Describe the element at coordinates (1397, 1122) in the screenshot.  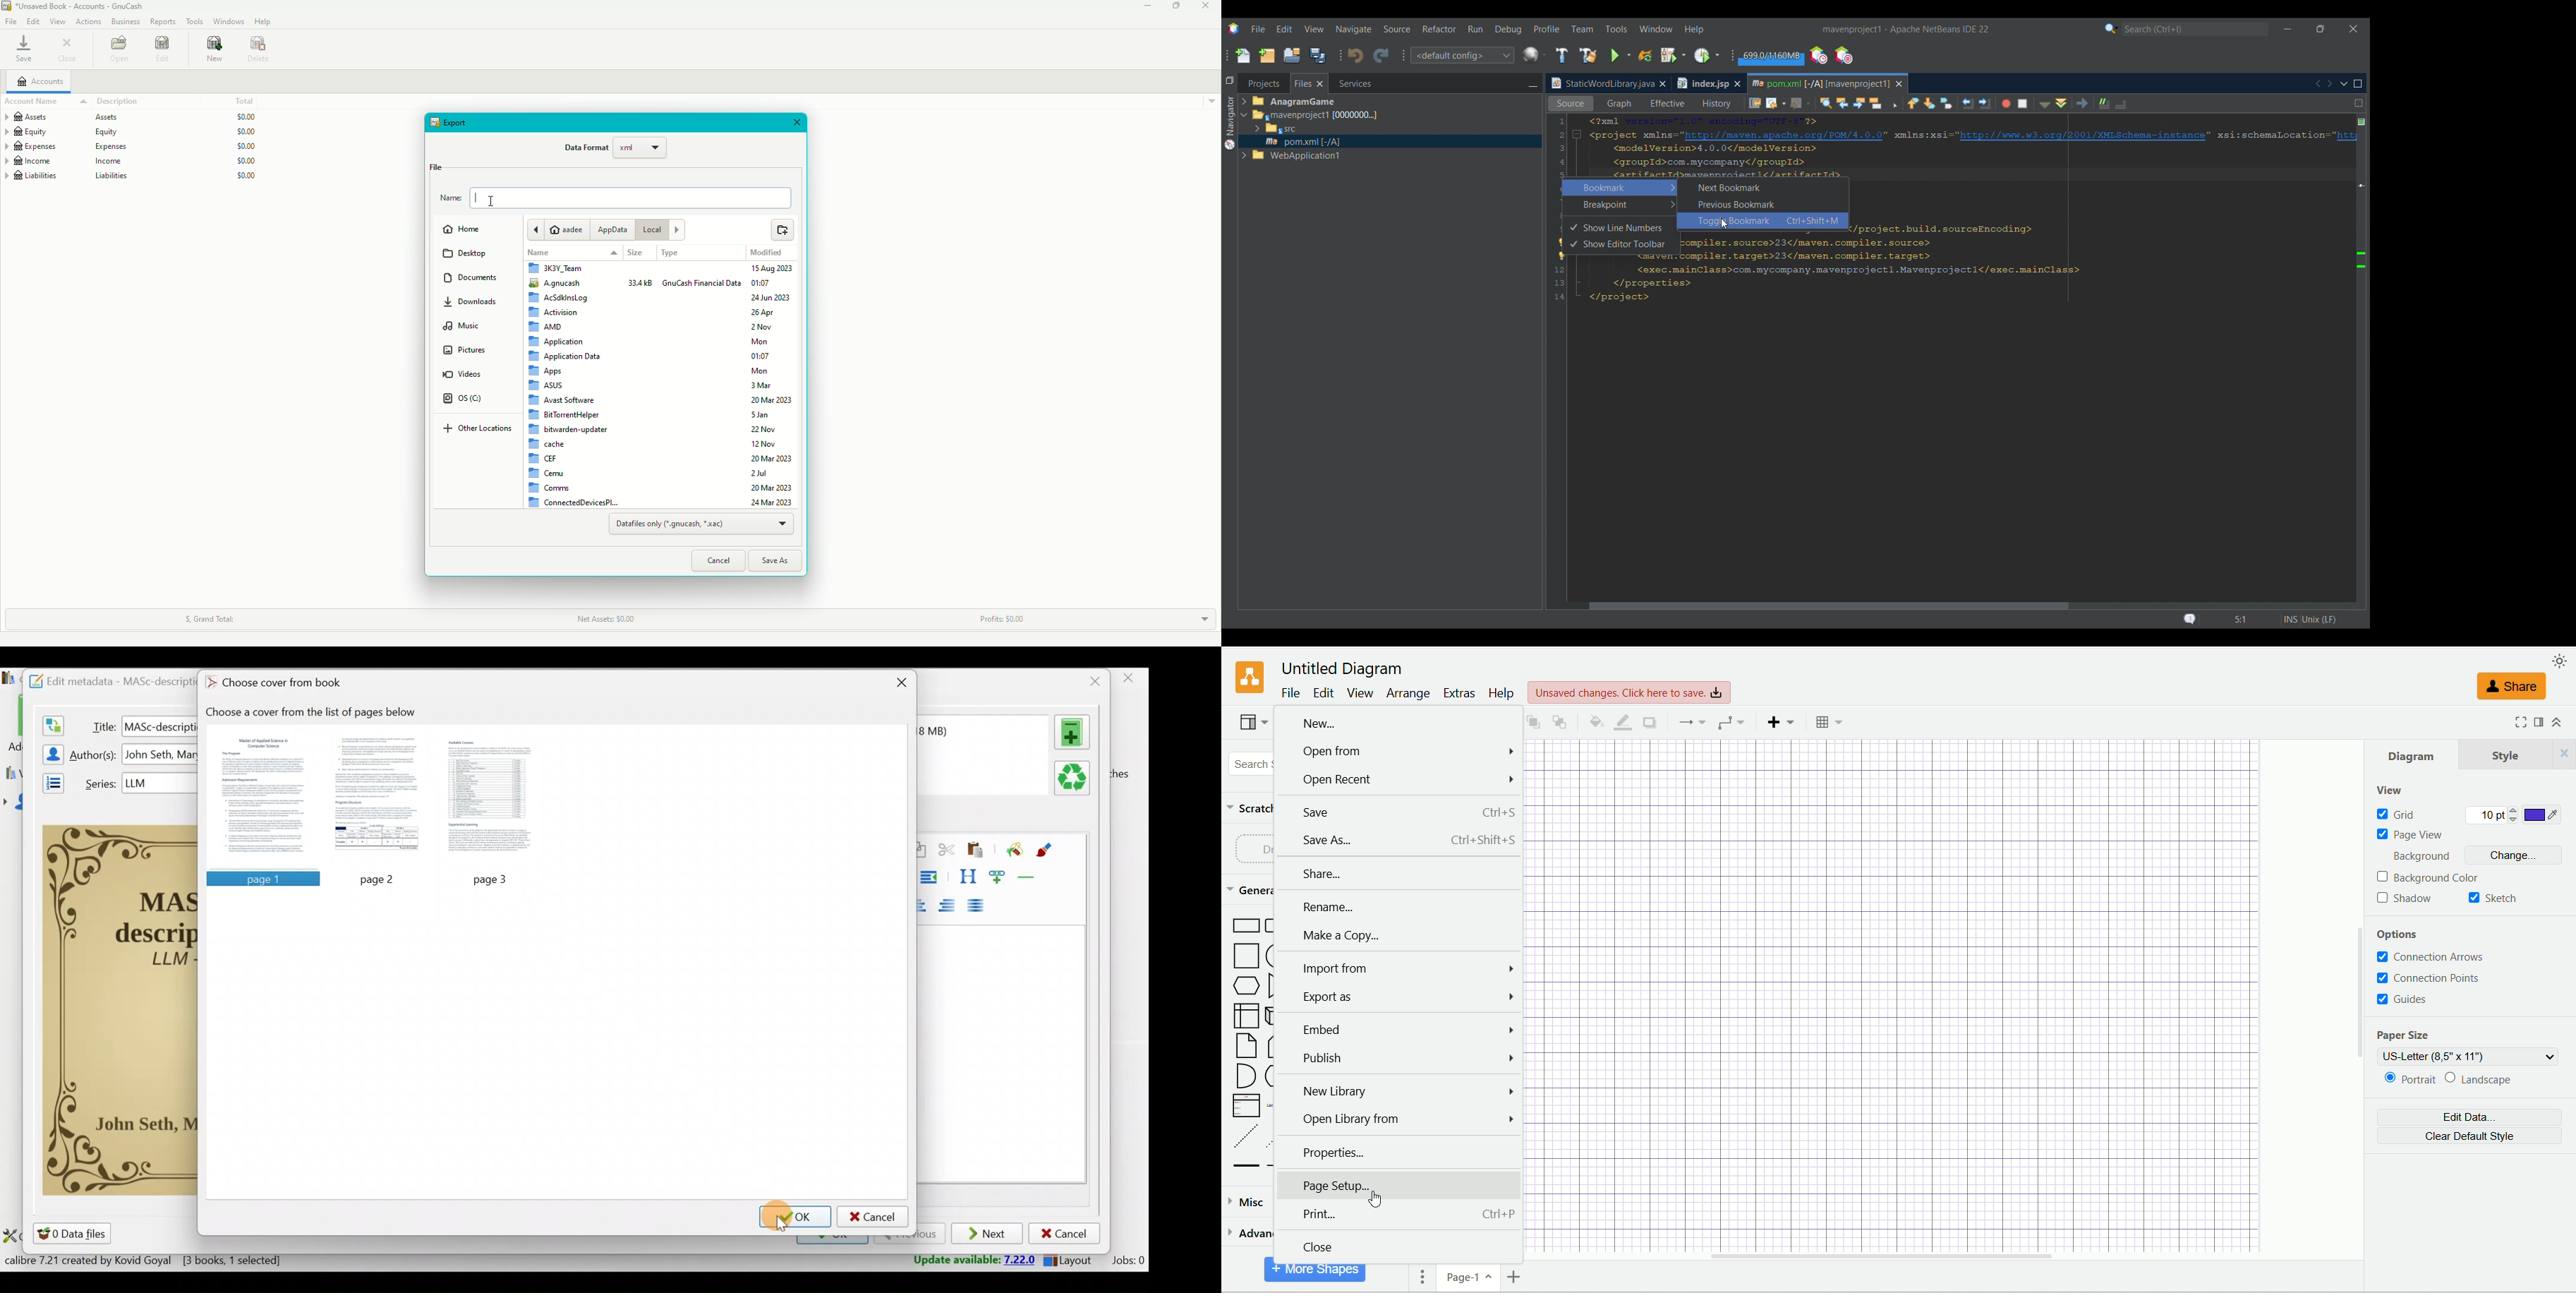
I see `open library from` at that location.